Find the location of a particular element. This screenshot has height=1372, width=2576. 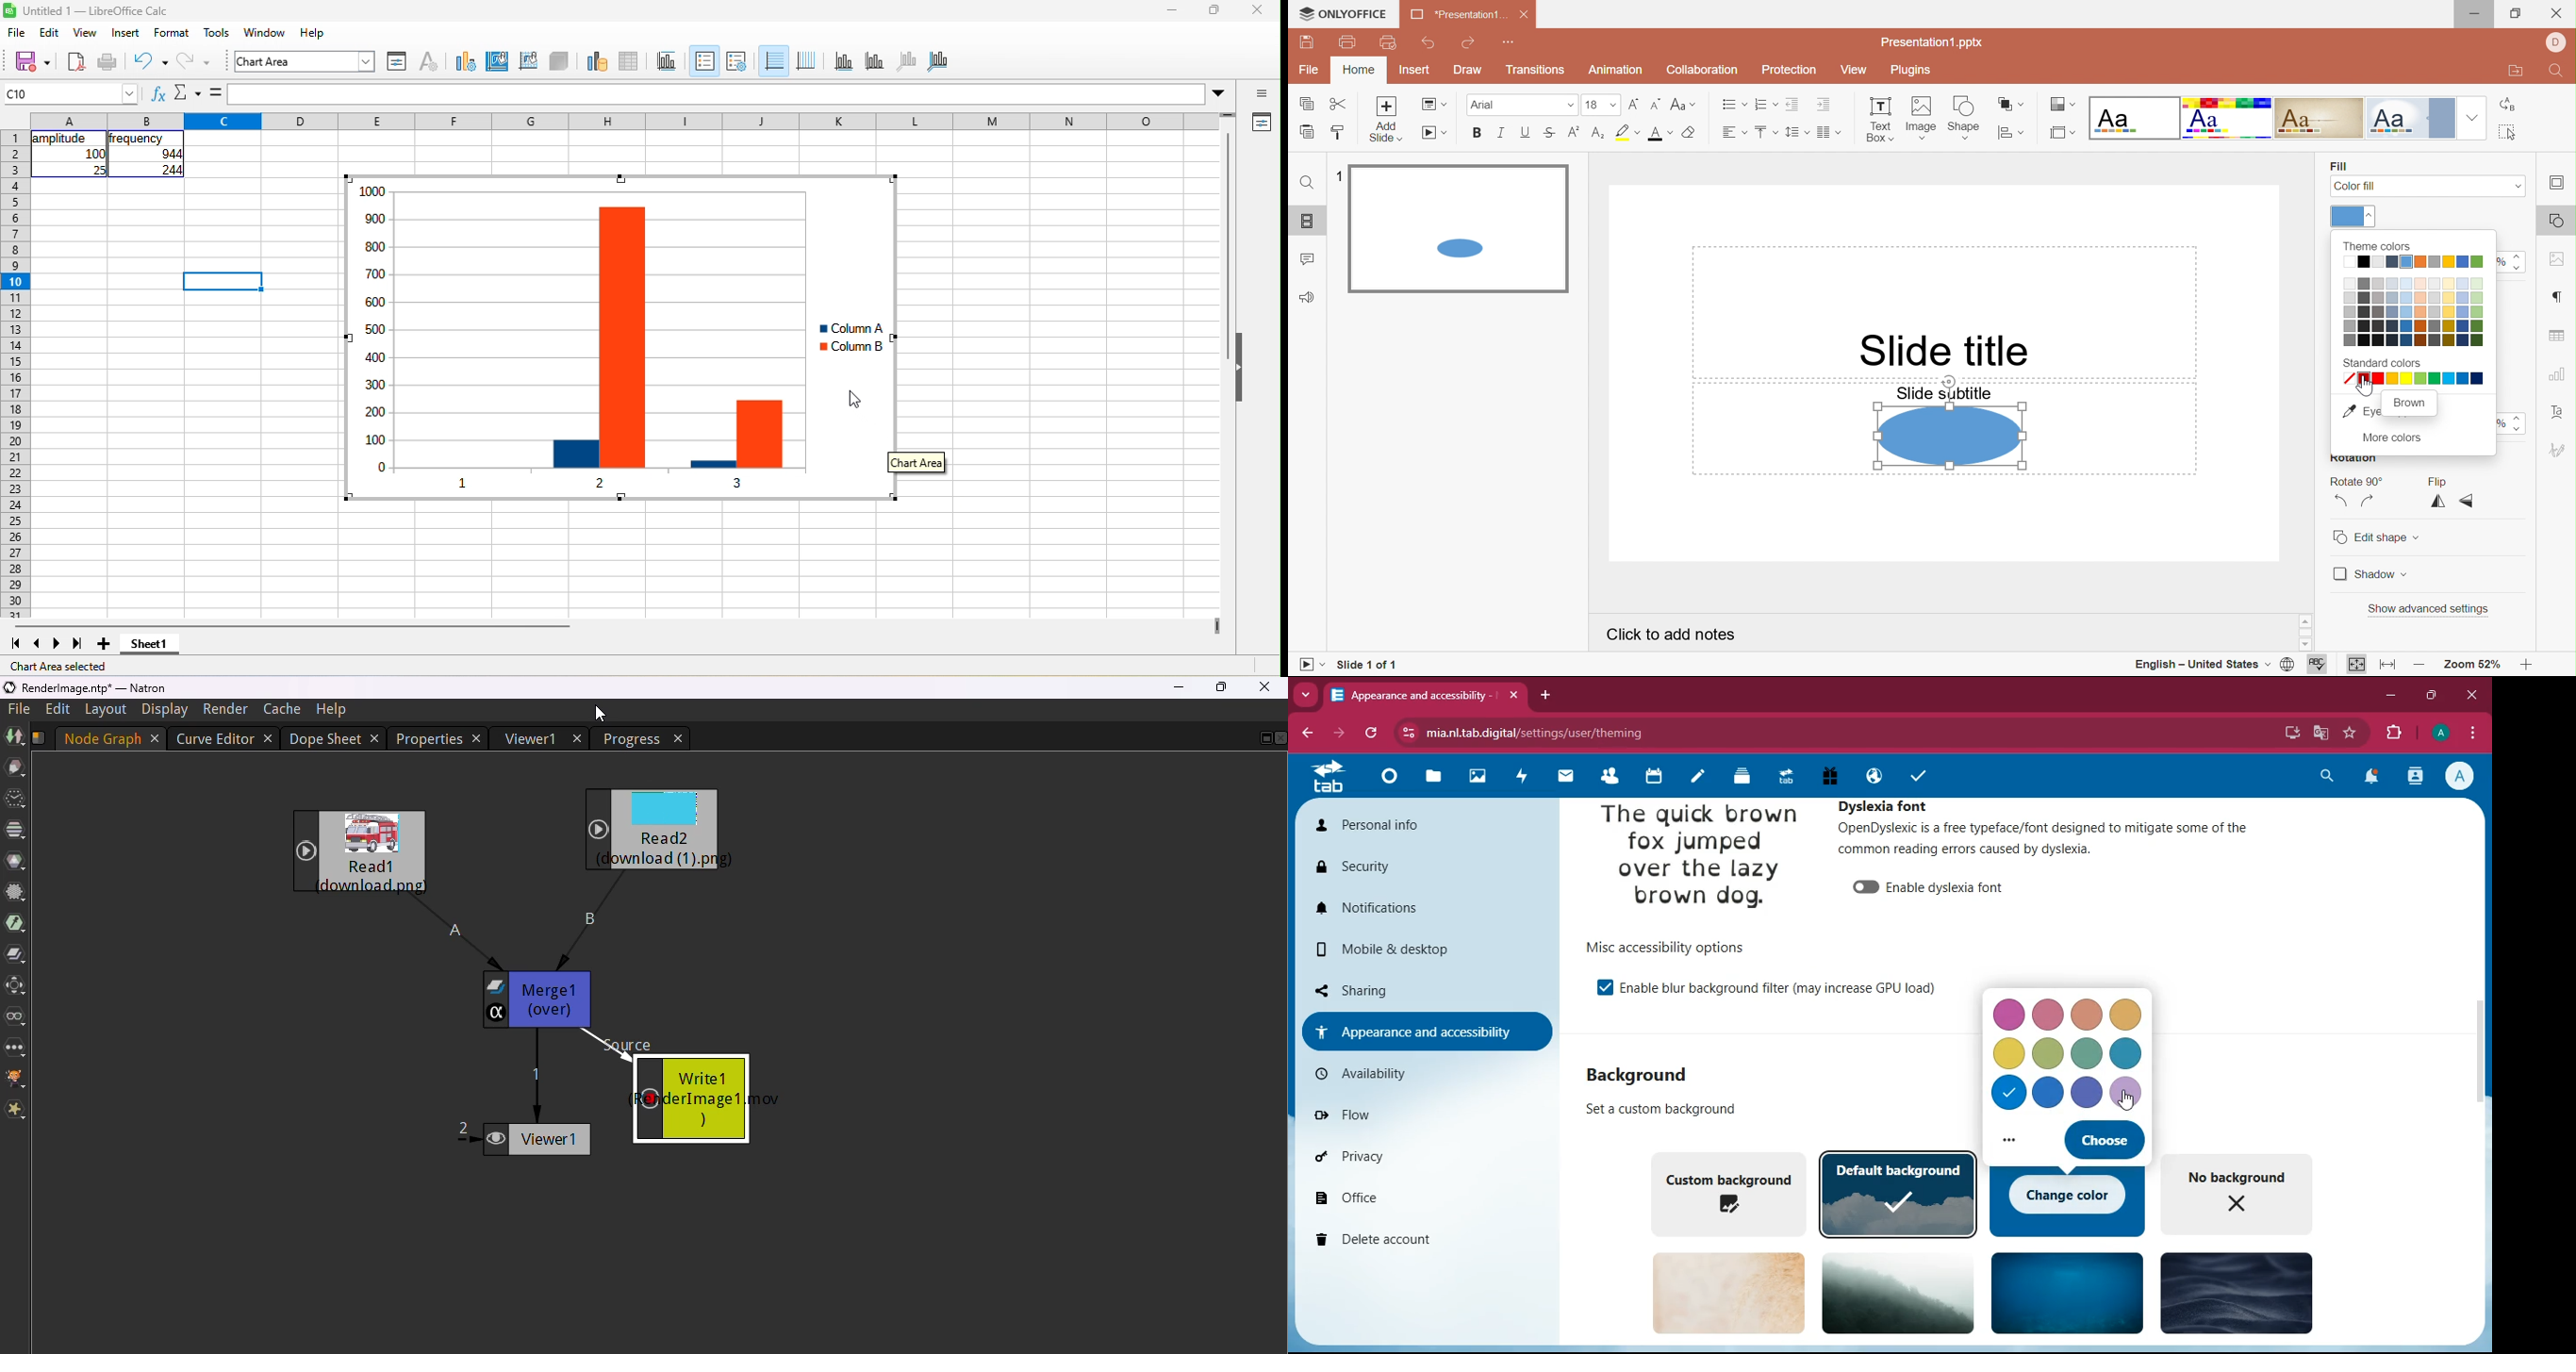

public is located at coordinates (1871, 776).